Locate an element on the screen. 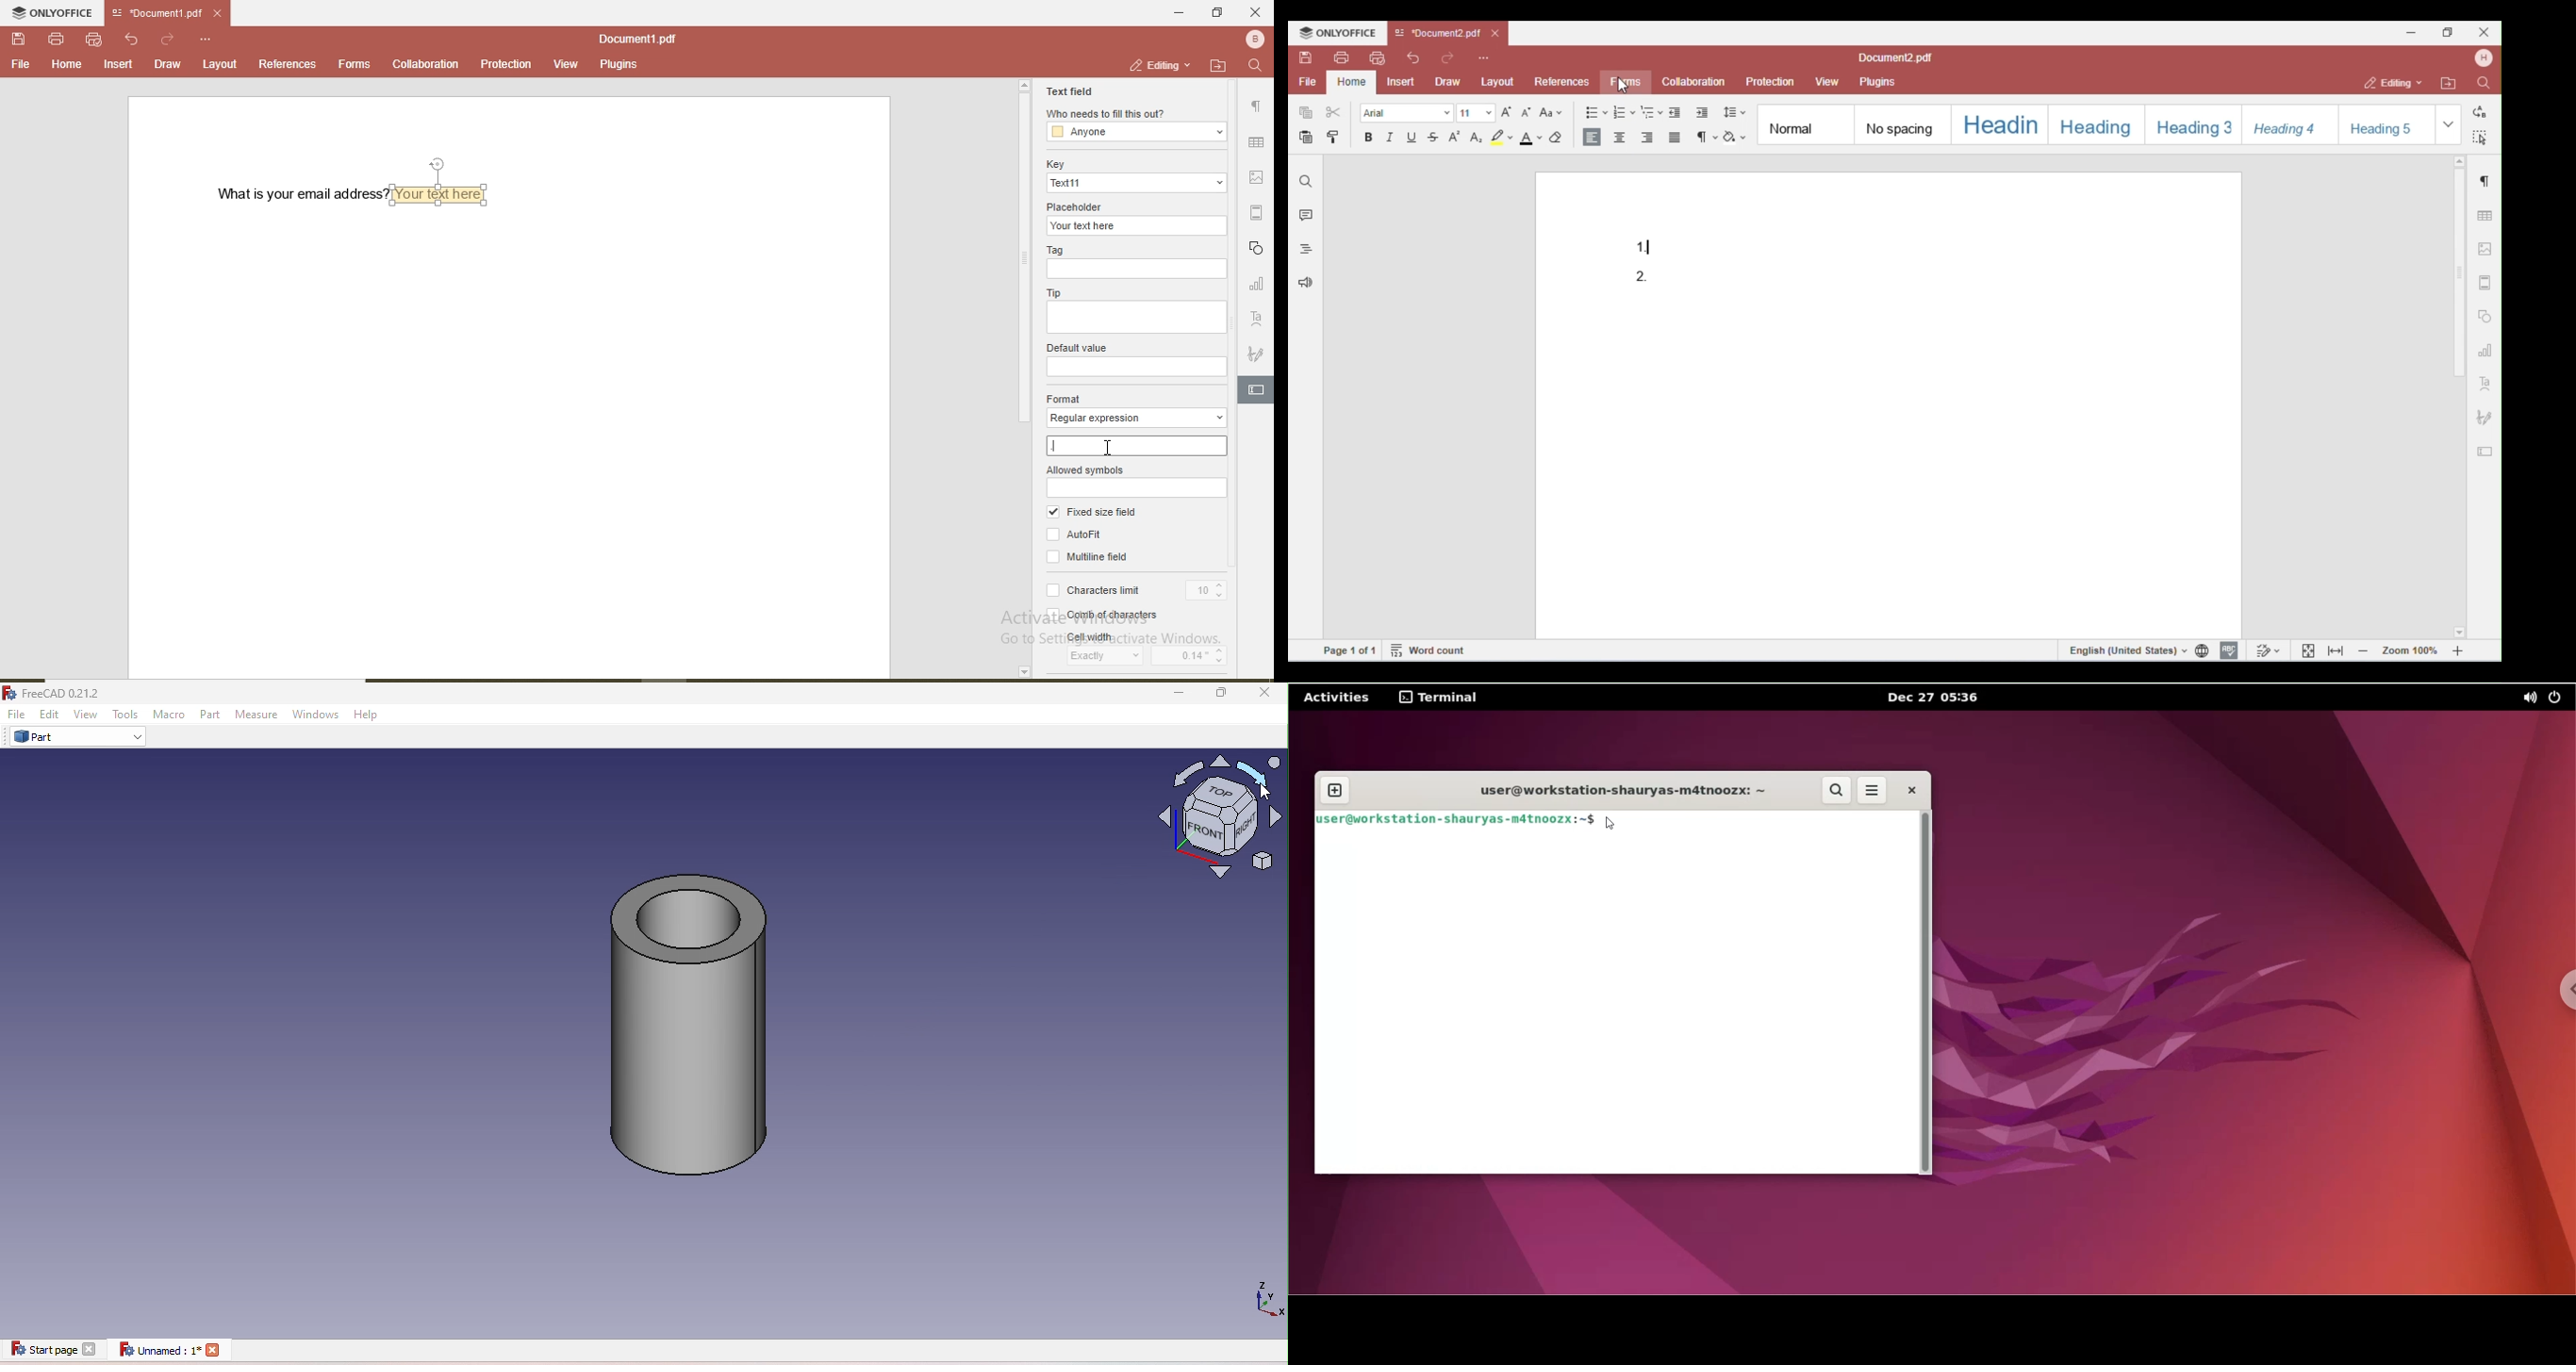  graph is located at coordinates (1256, 285).